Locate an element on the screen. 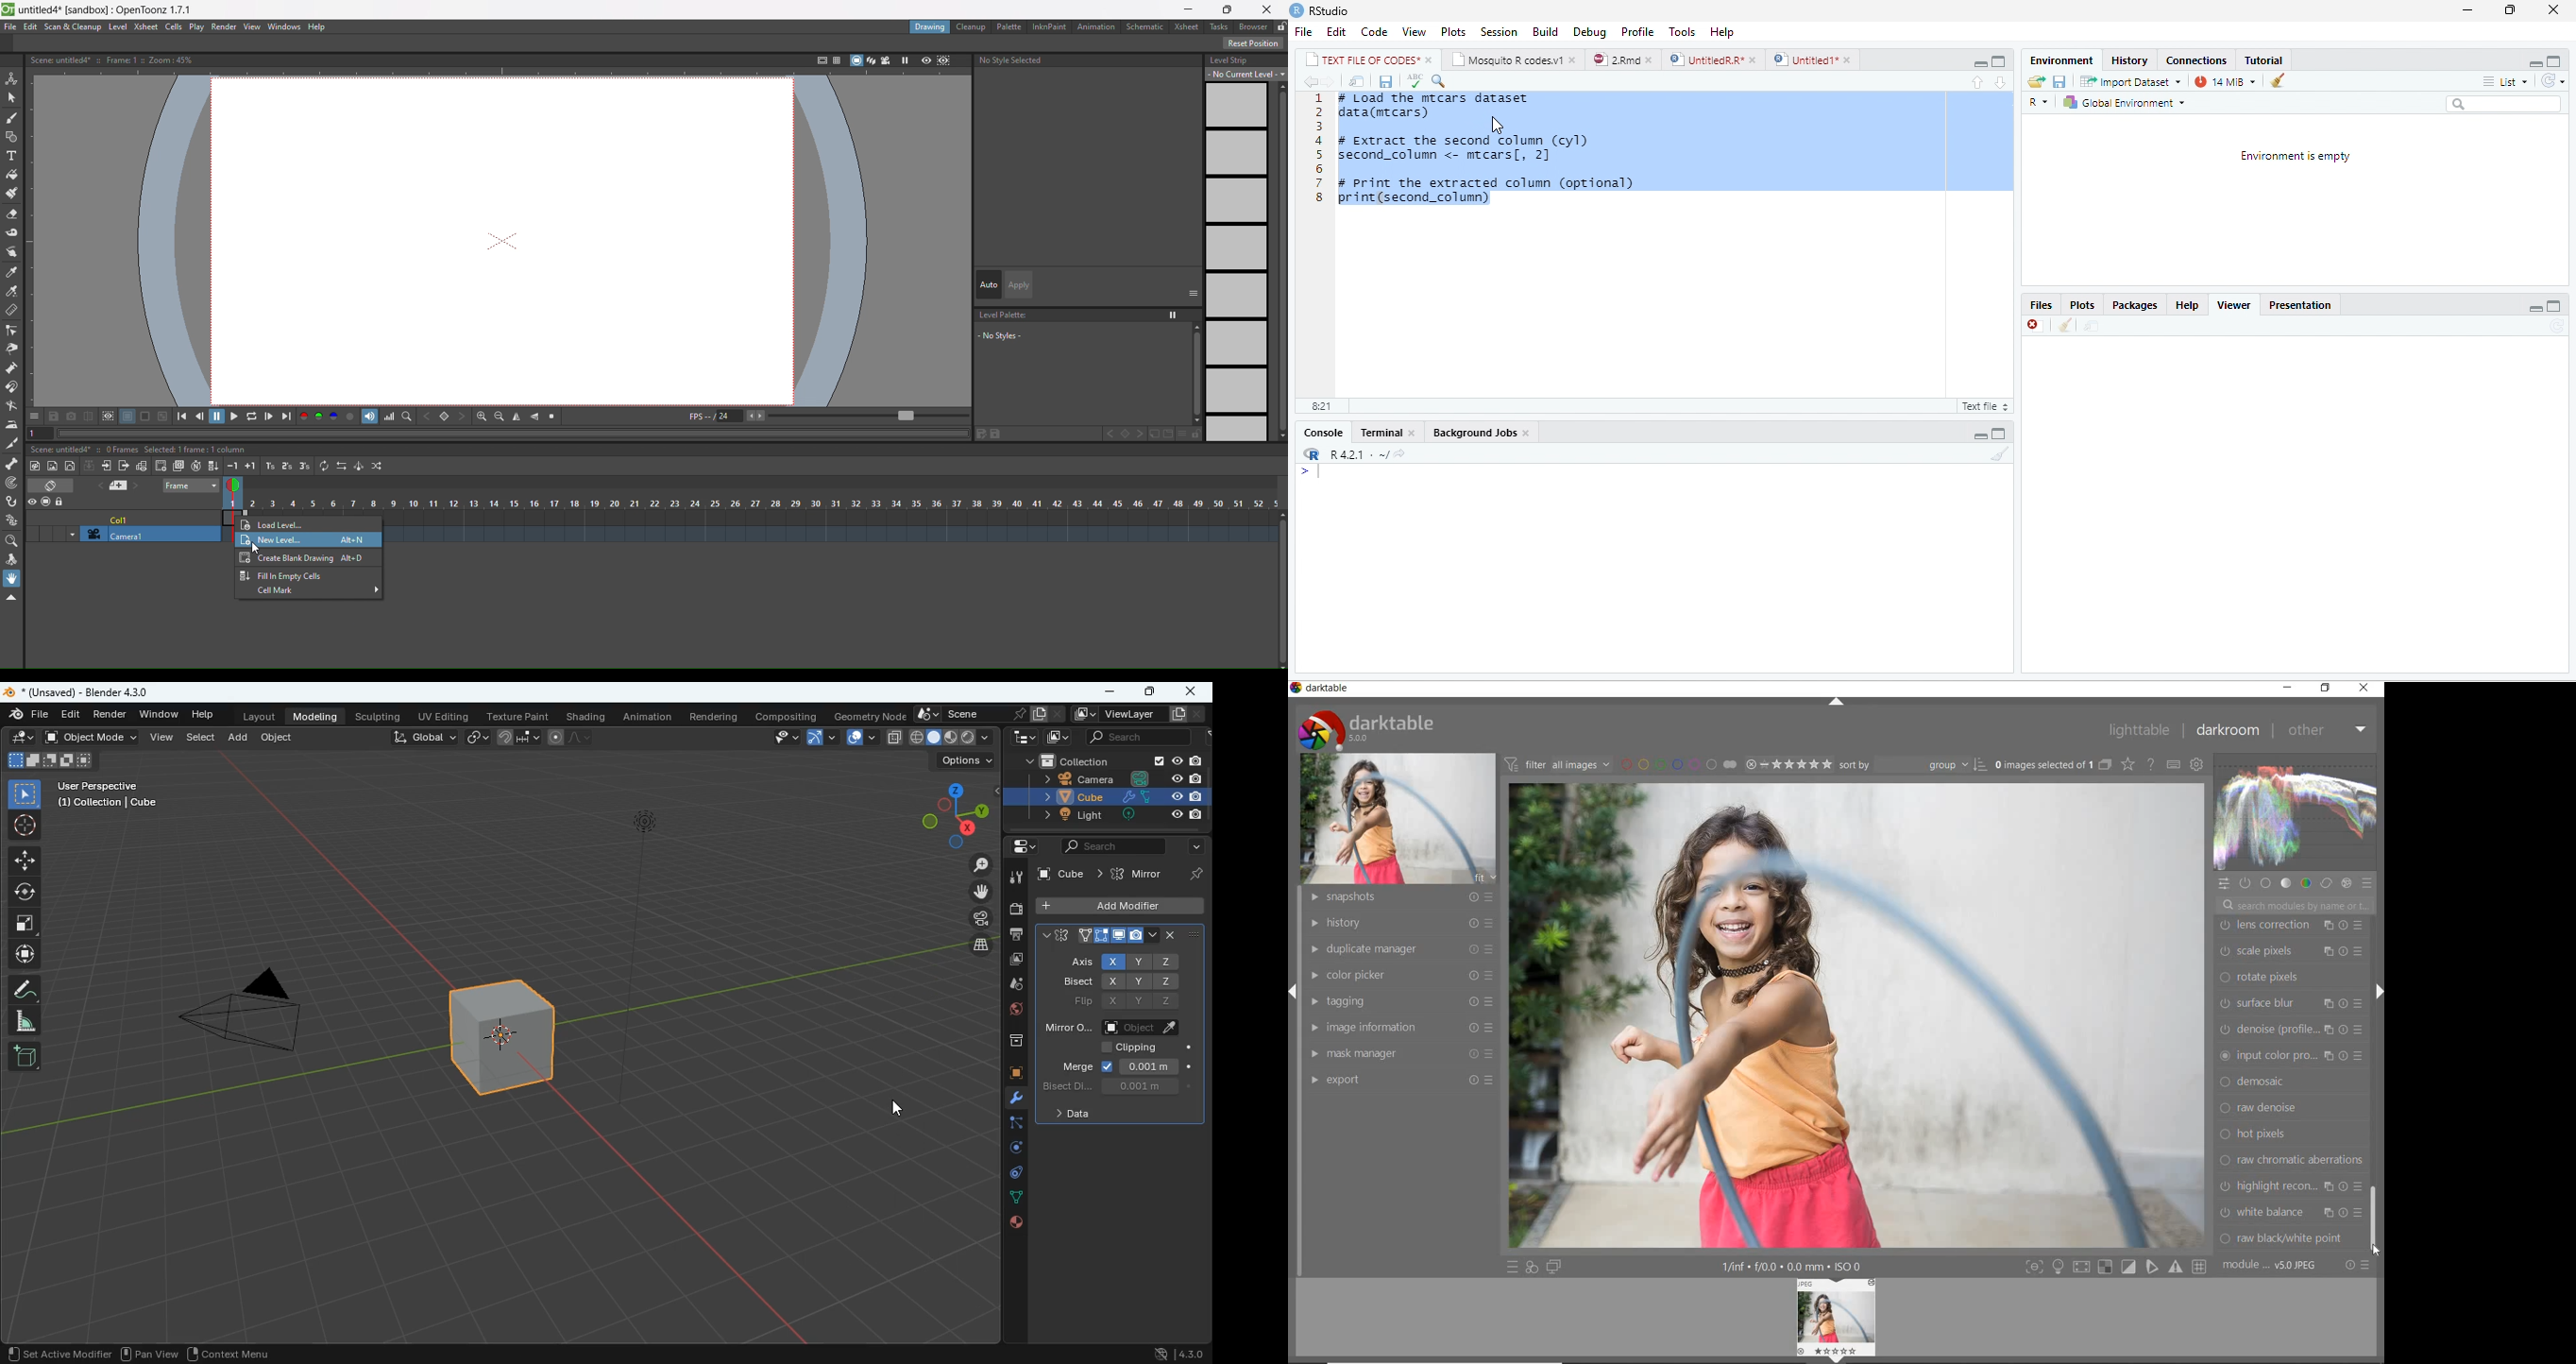 The height and width of the screenshot is (1372, 2576). edit is located at coordinates (20, 738).